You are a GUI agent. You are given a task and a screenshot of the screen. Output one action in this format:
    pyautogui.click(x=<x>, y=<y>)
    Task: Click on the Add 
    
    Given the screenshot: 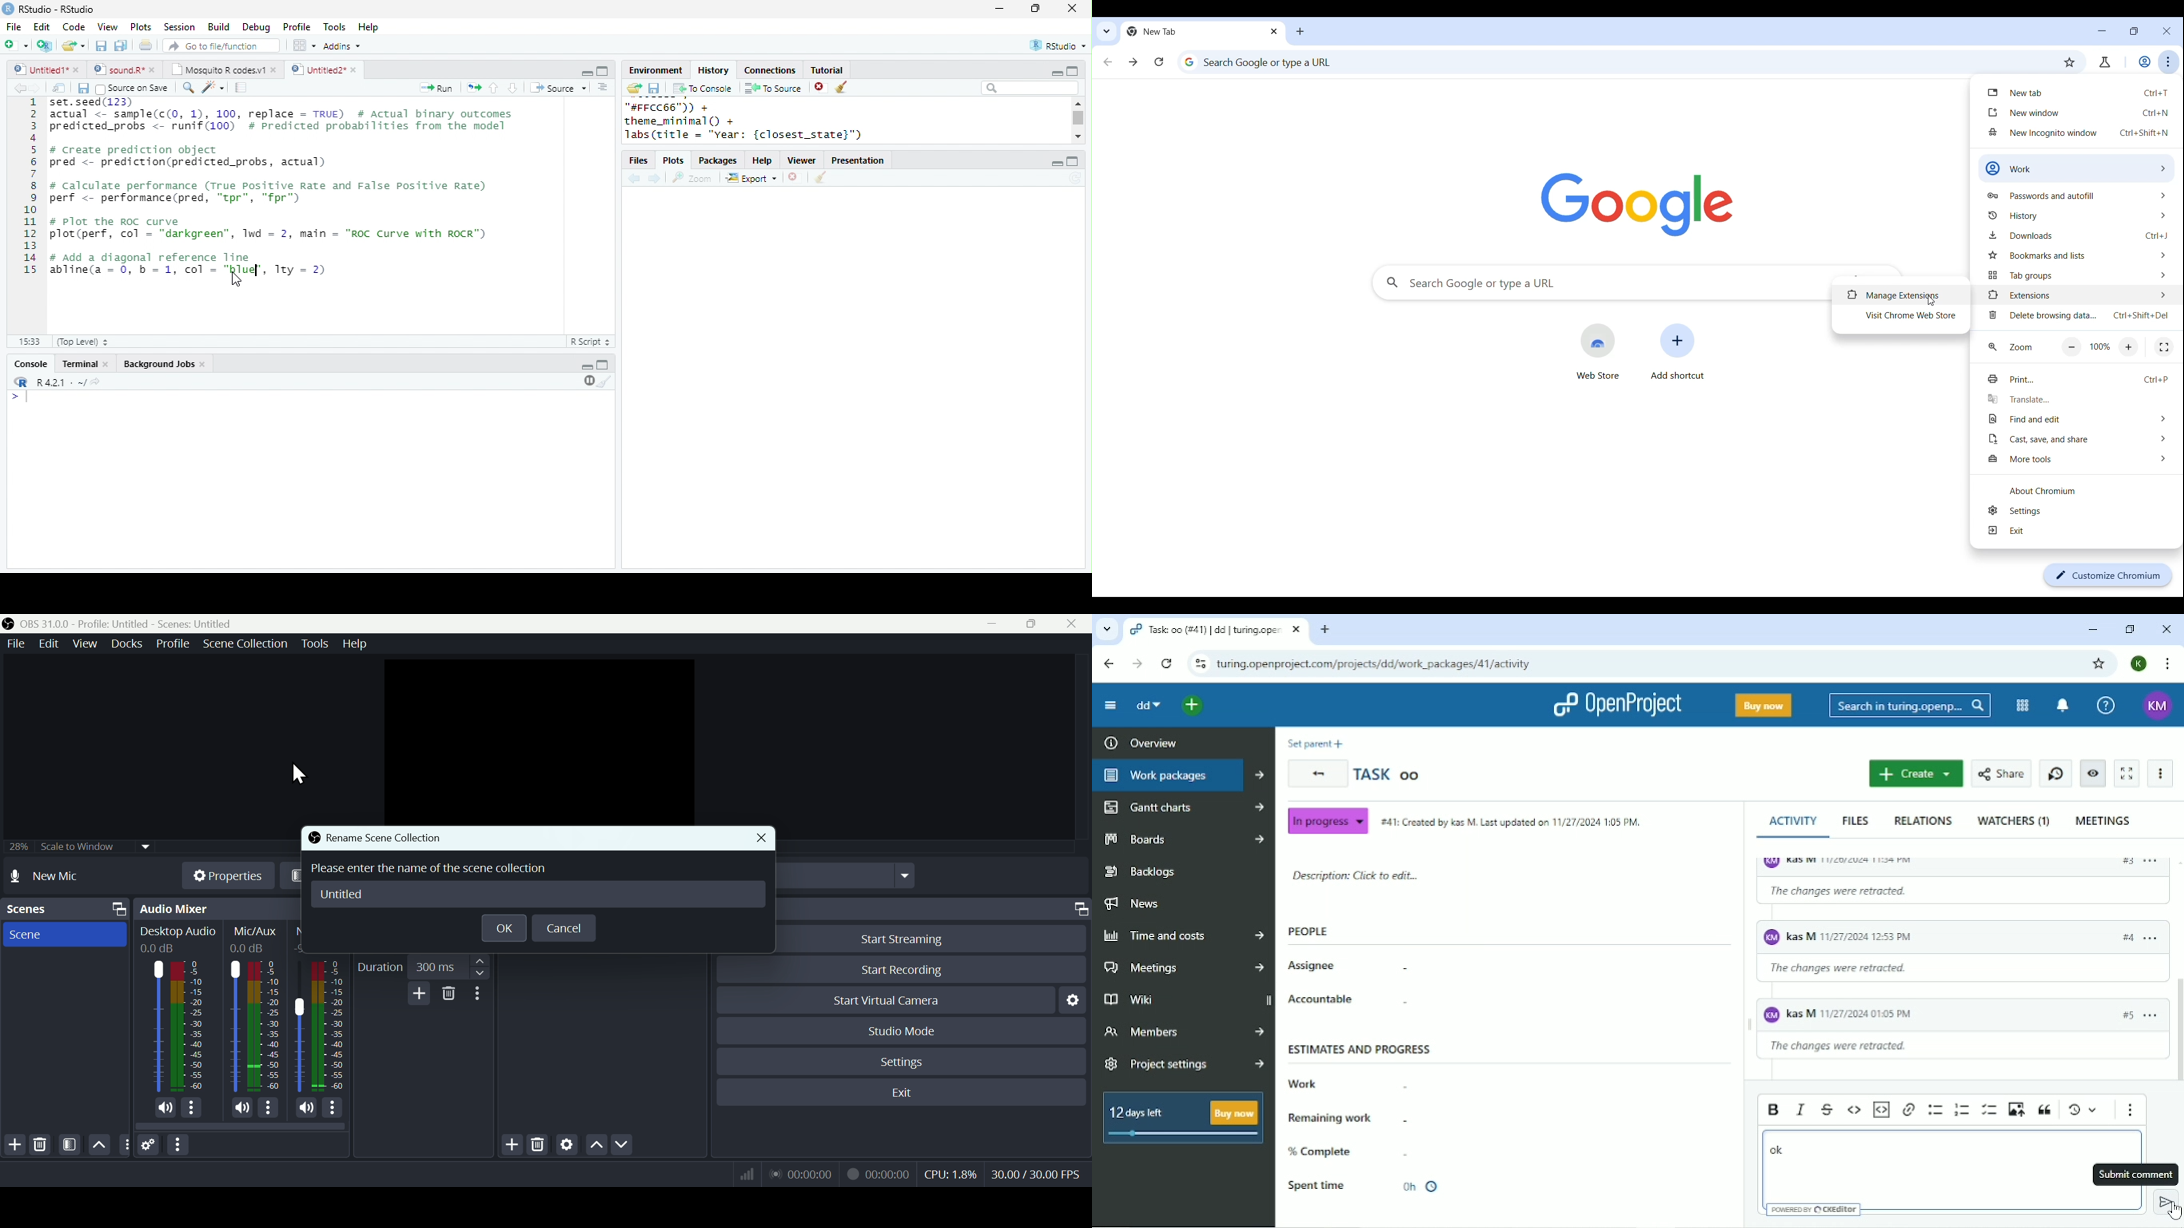 What is the action you would take?
    pyautogui.click(x=416, y=995)
    